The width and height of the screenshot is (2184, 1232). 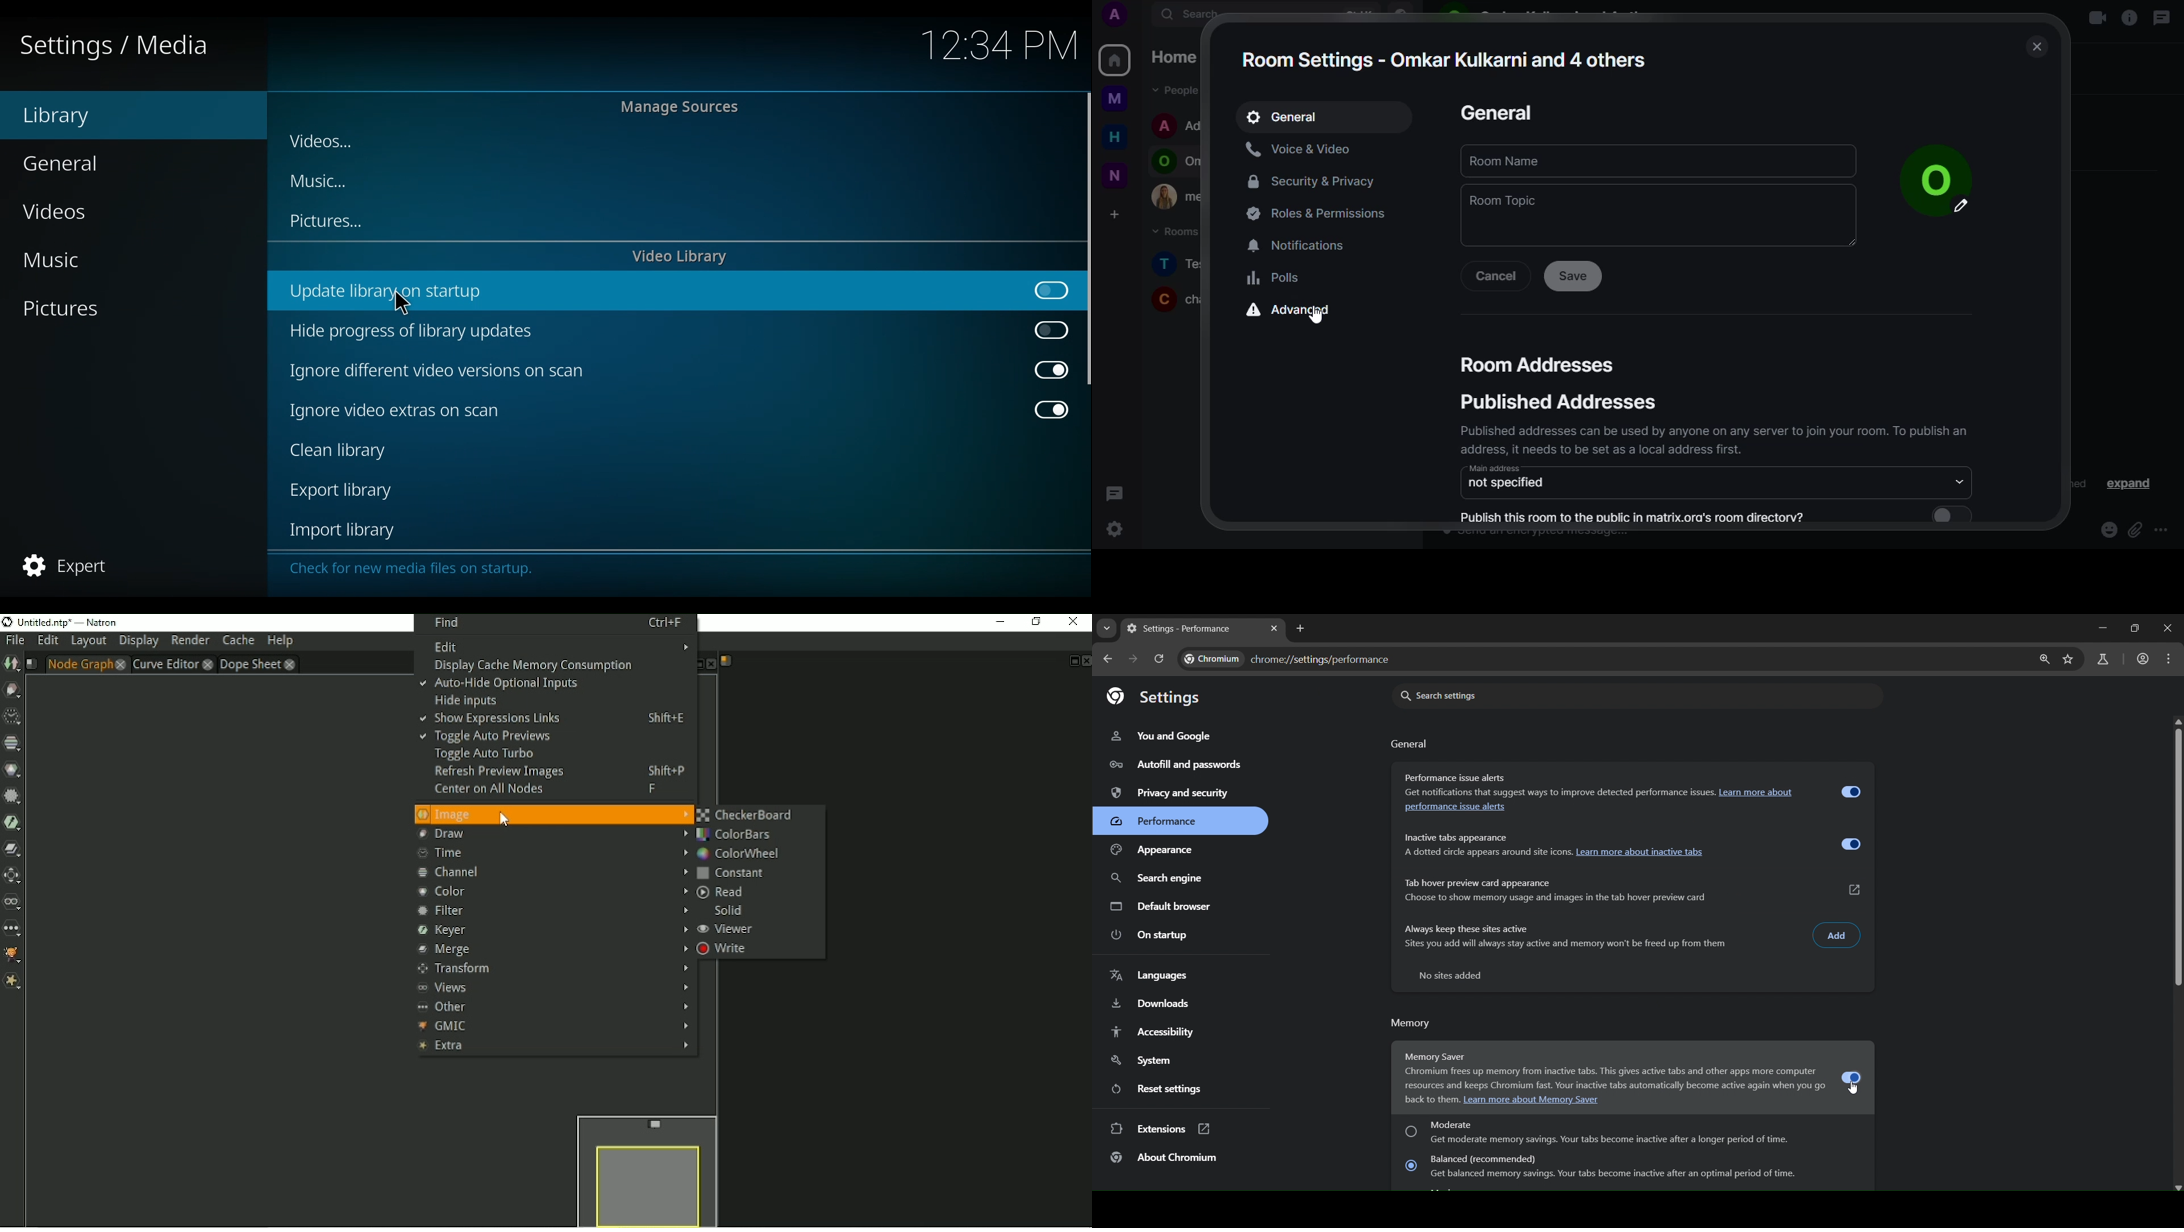 What do you see at coordinates (1305, 247) in the screenshot?
I see `notifications` at bounding box center [1305, 247].